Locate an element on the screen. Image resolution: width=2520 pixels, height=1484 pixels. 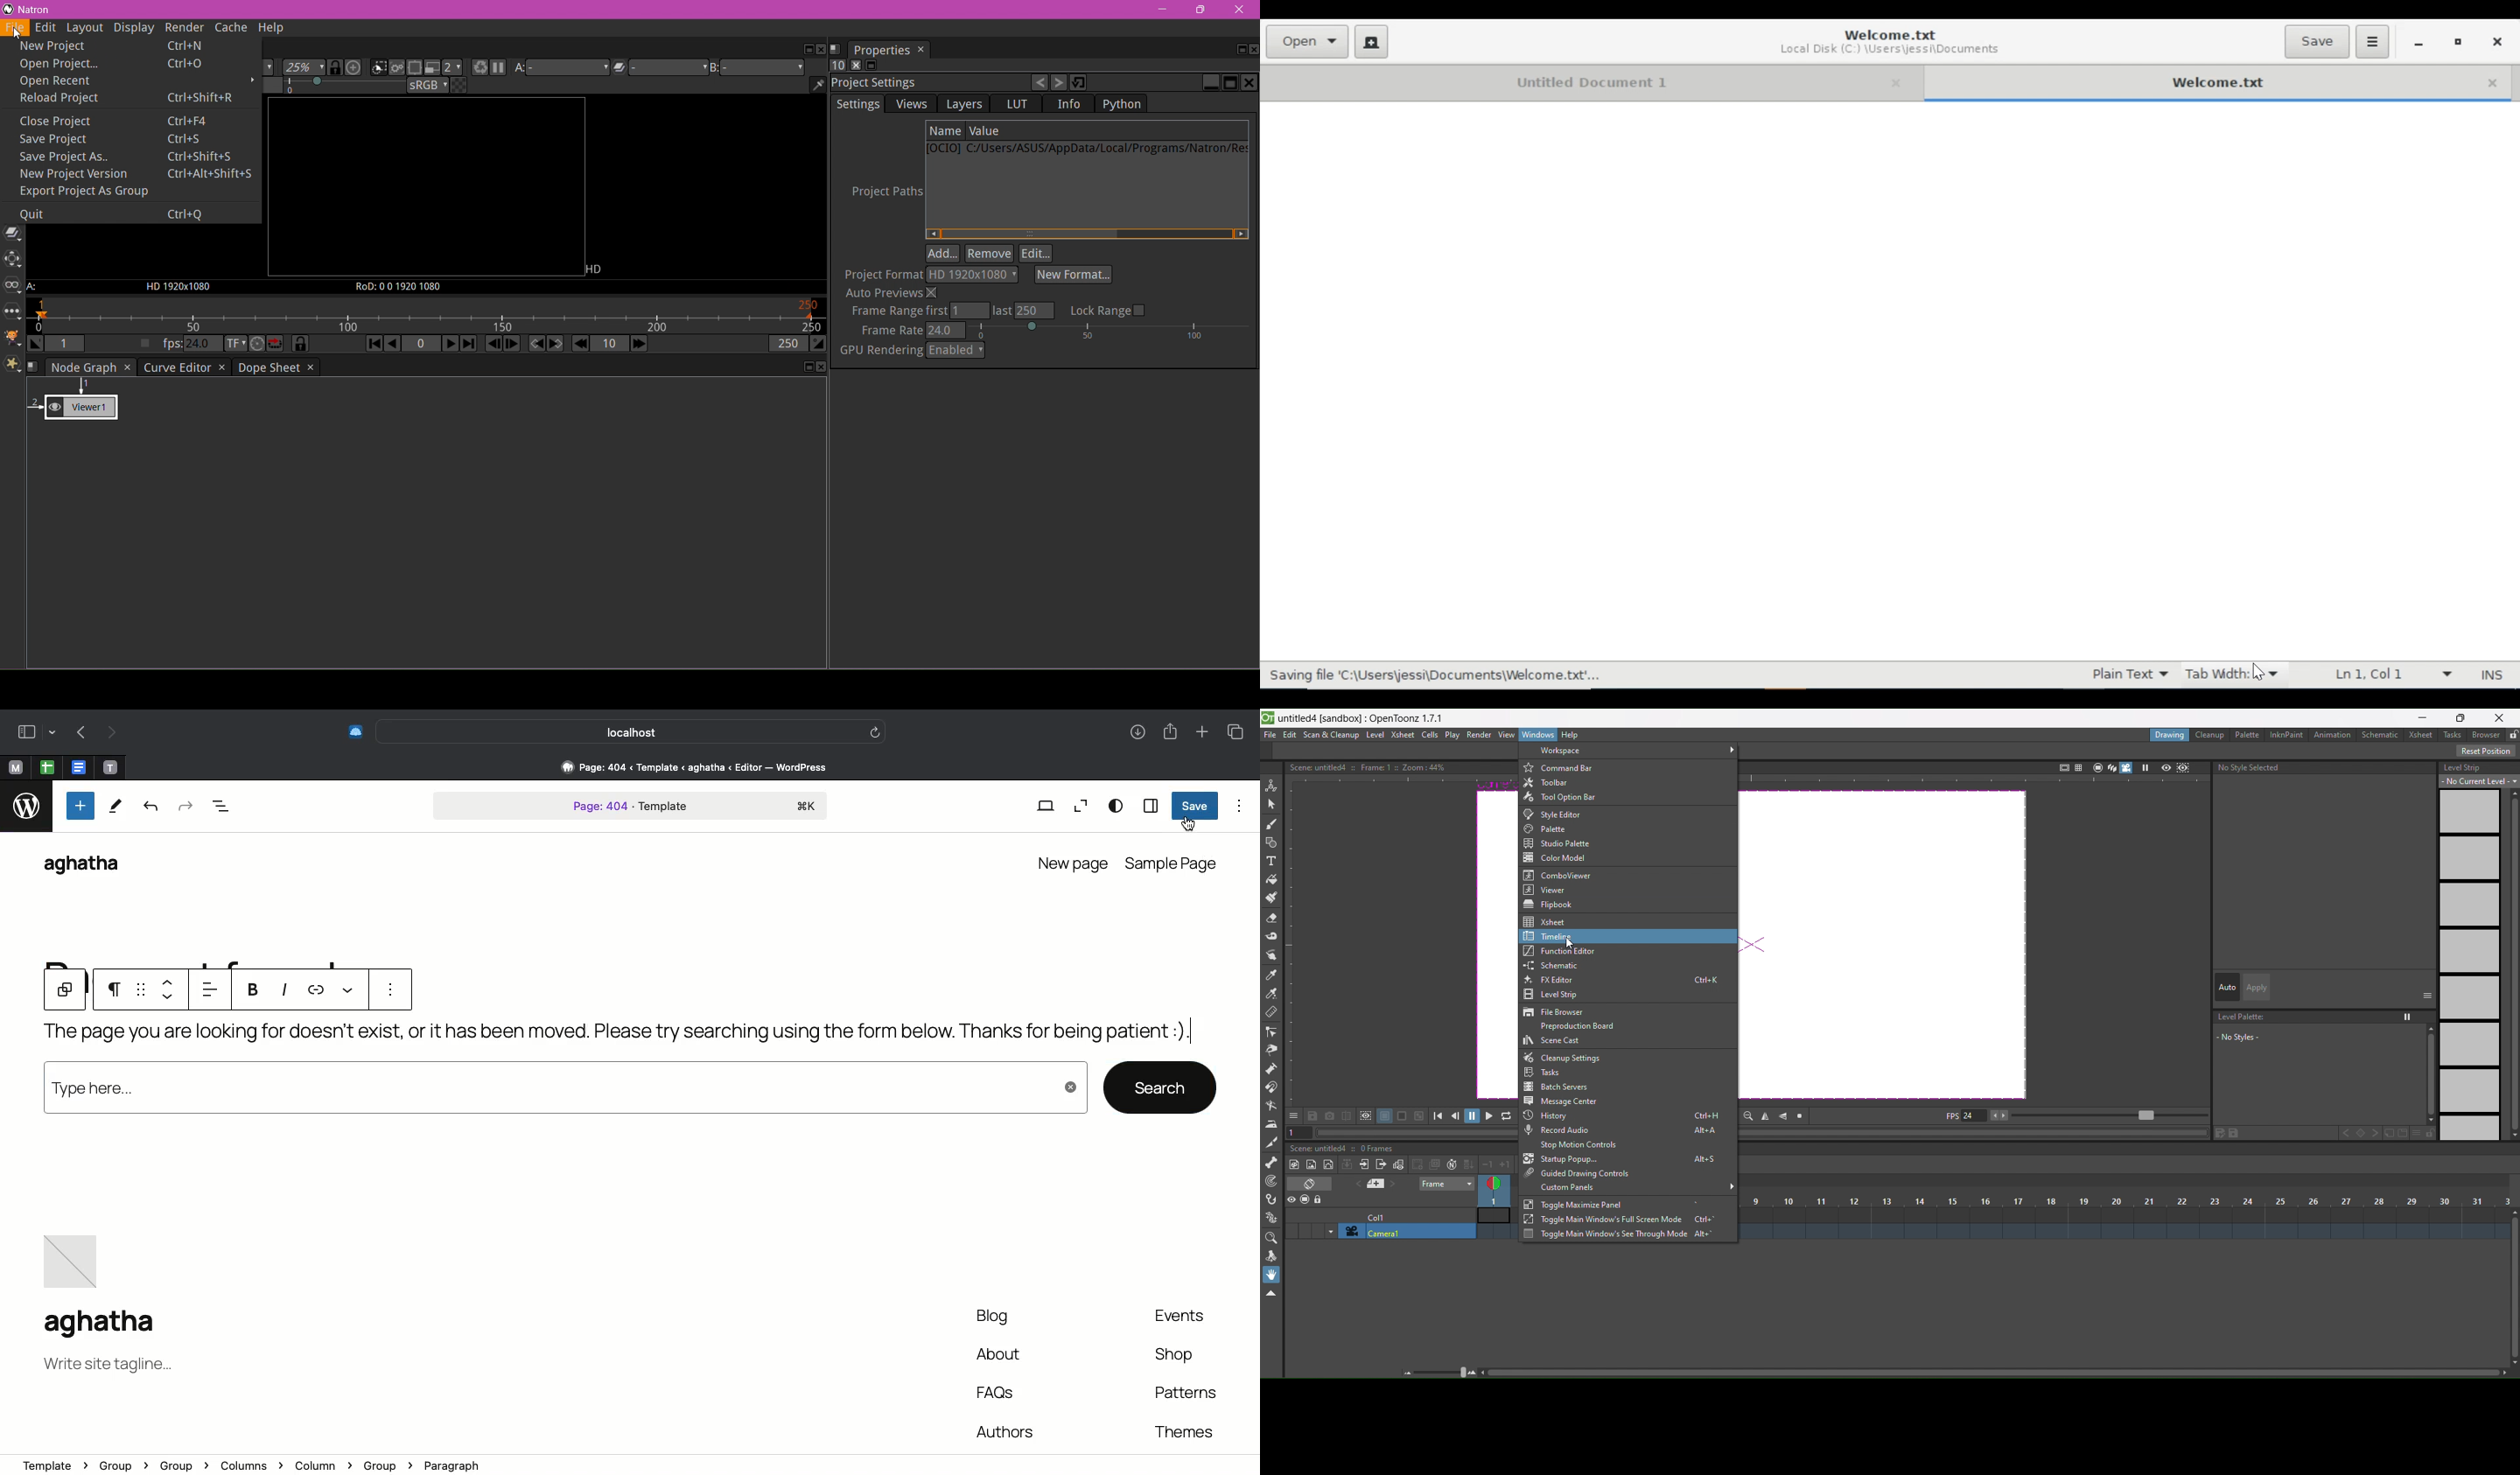
View is located at coordinates (1045, 807).